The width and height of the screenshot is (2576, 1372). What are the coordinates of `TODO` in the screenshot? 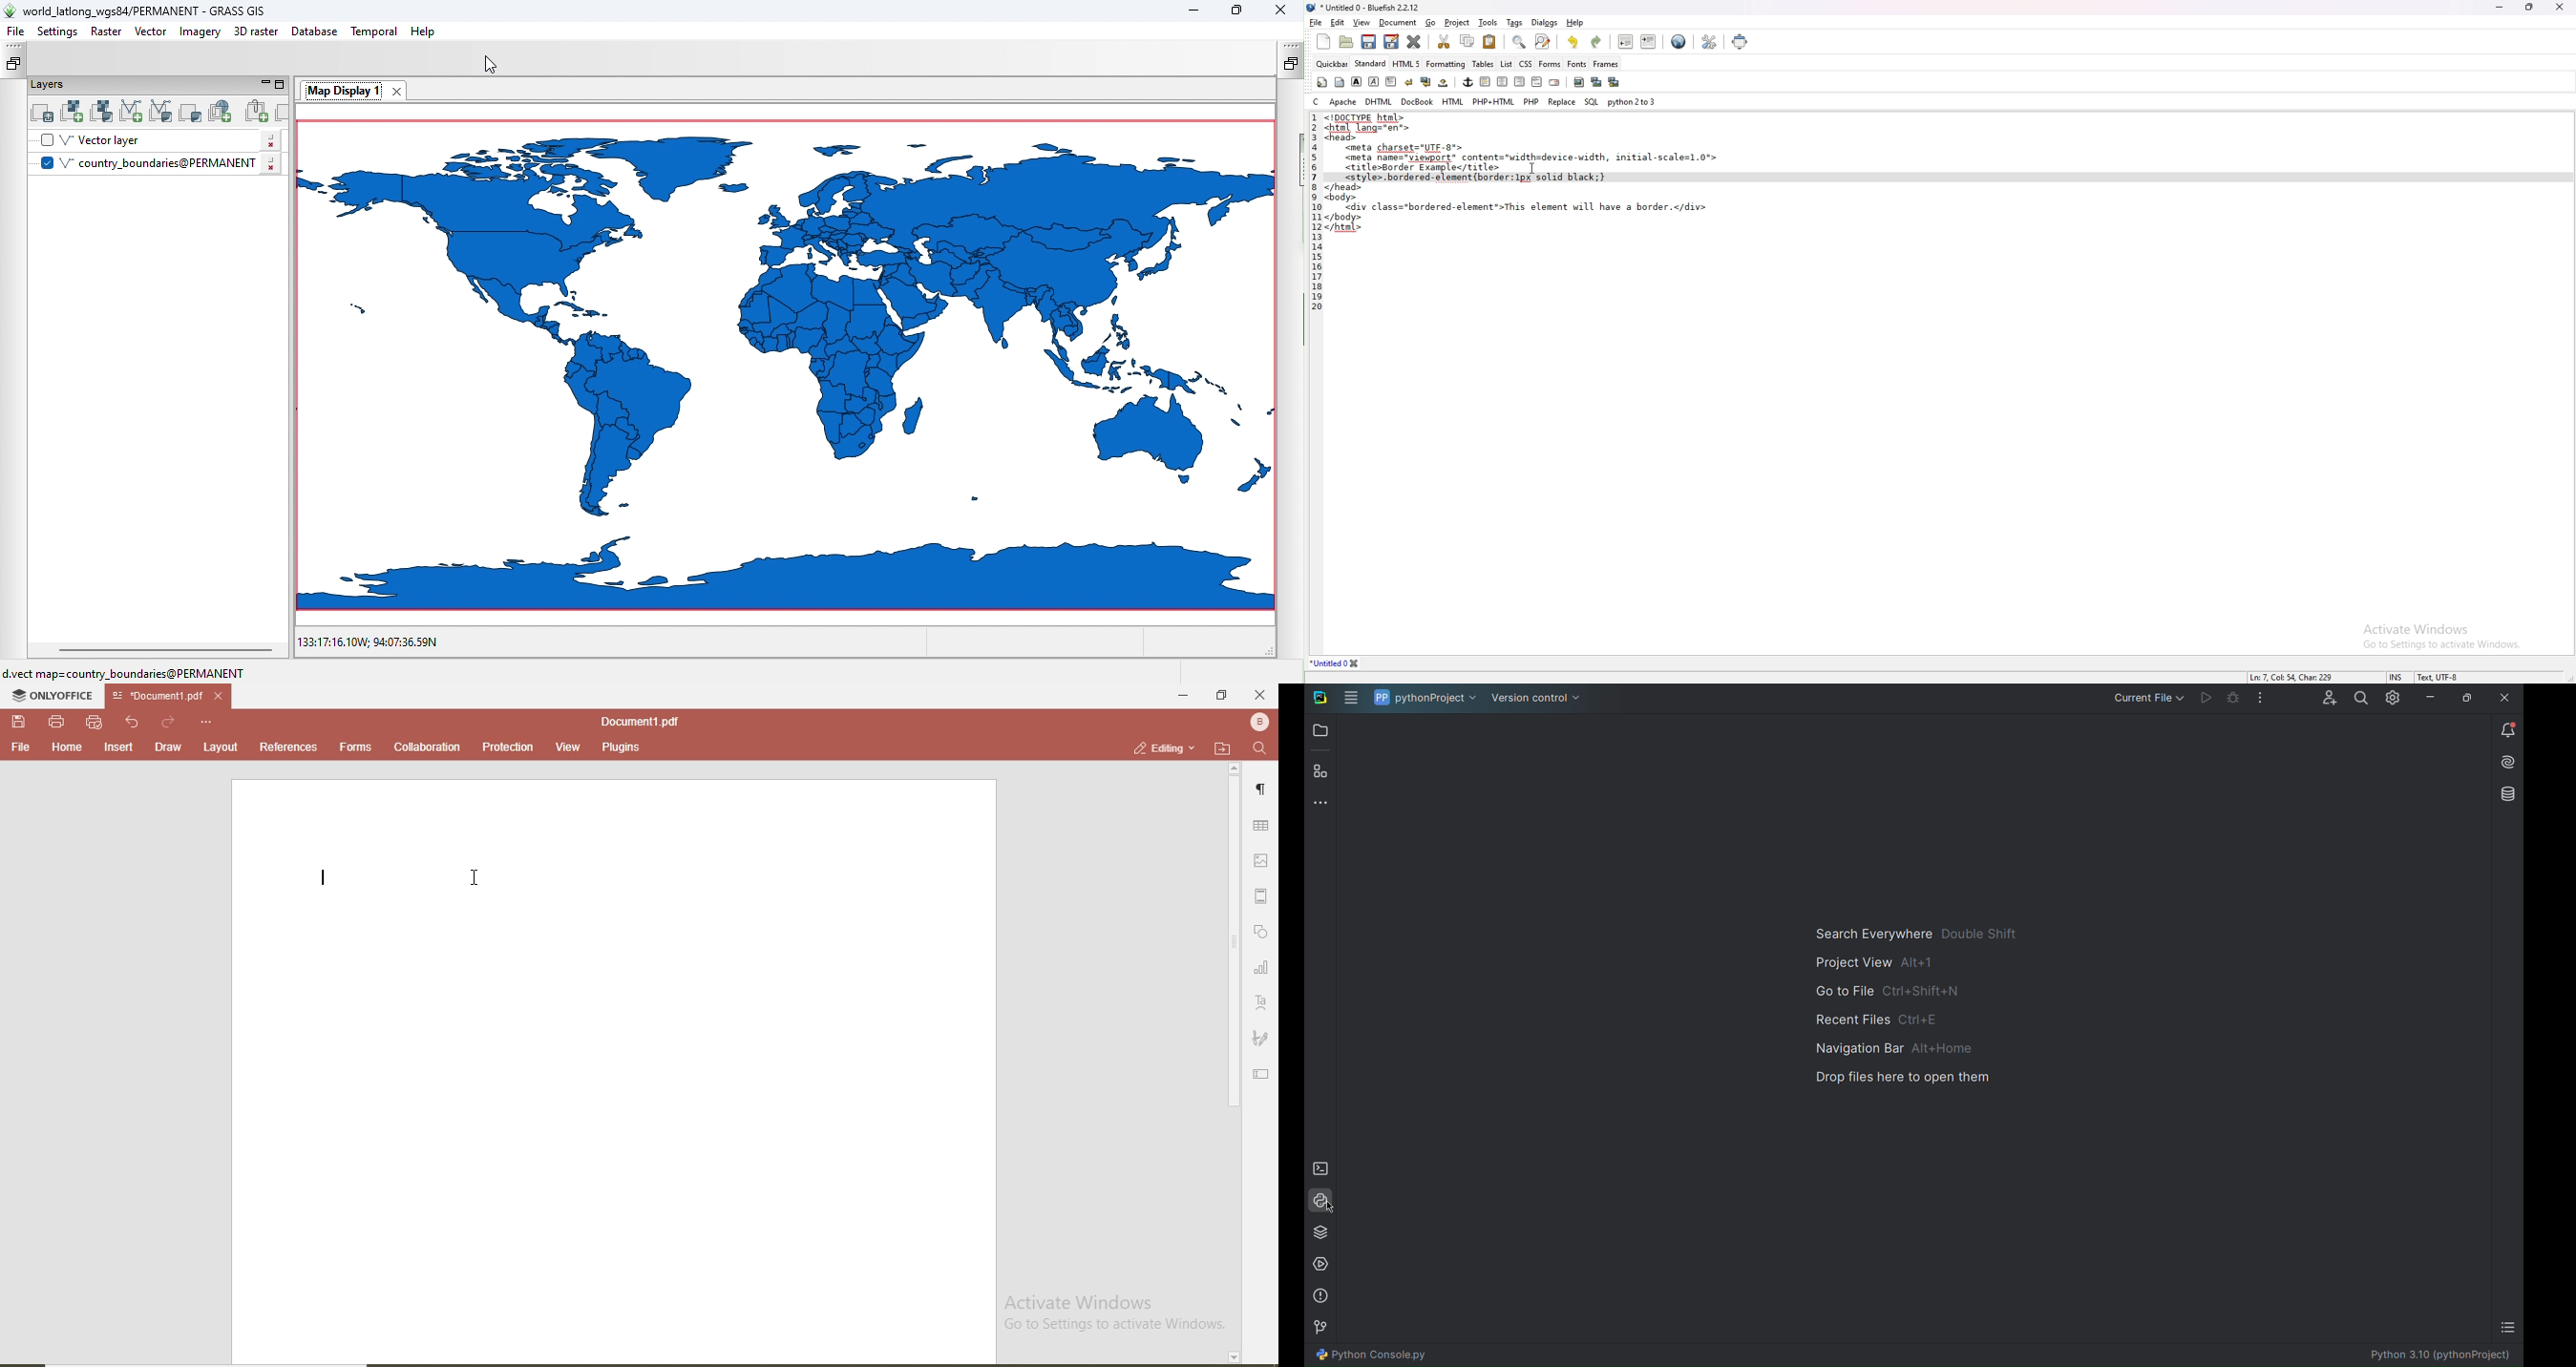 It's located at (2506, 1326).